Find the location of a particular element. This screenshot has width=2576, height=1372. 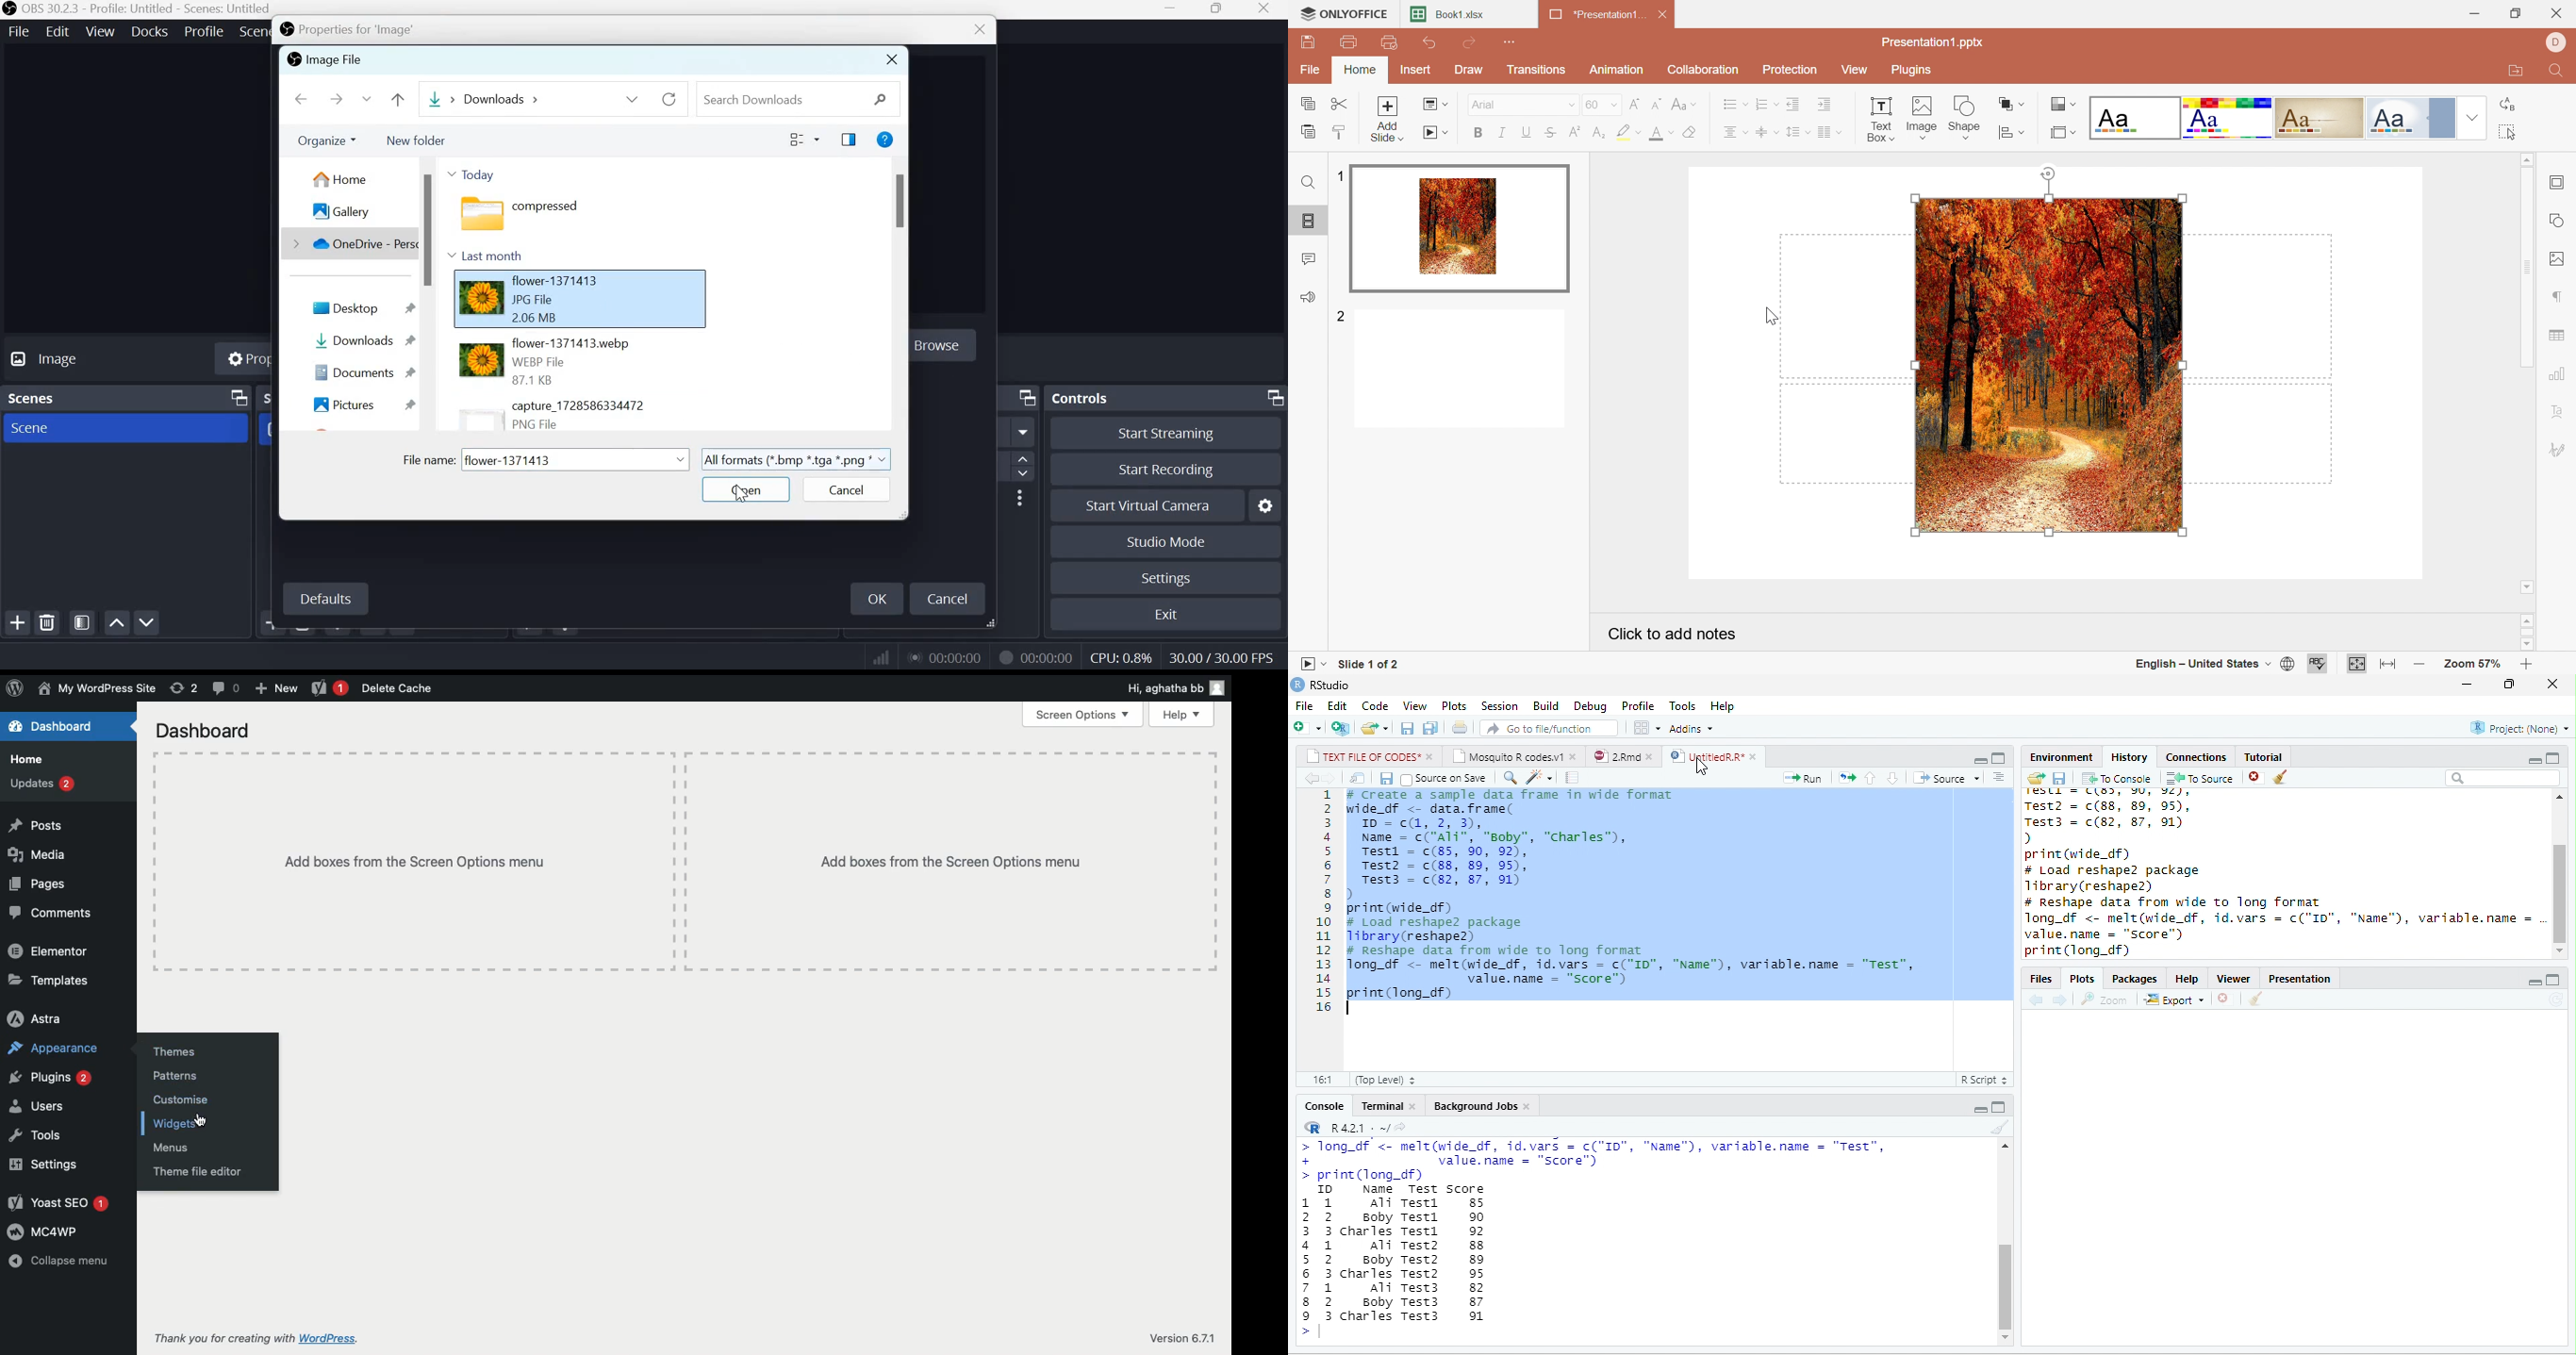

scroll bar is located at coordinates (2559, 894).